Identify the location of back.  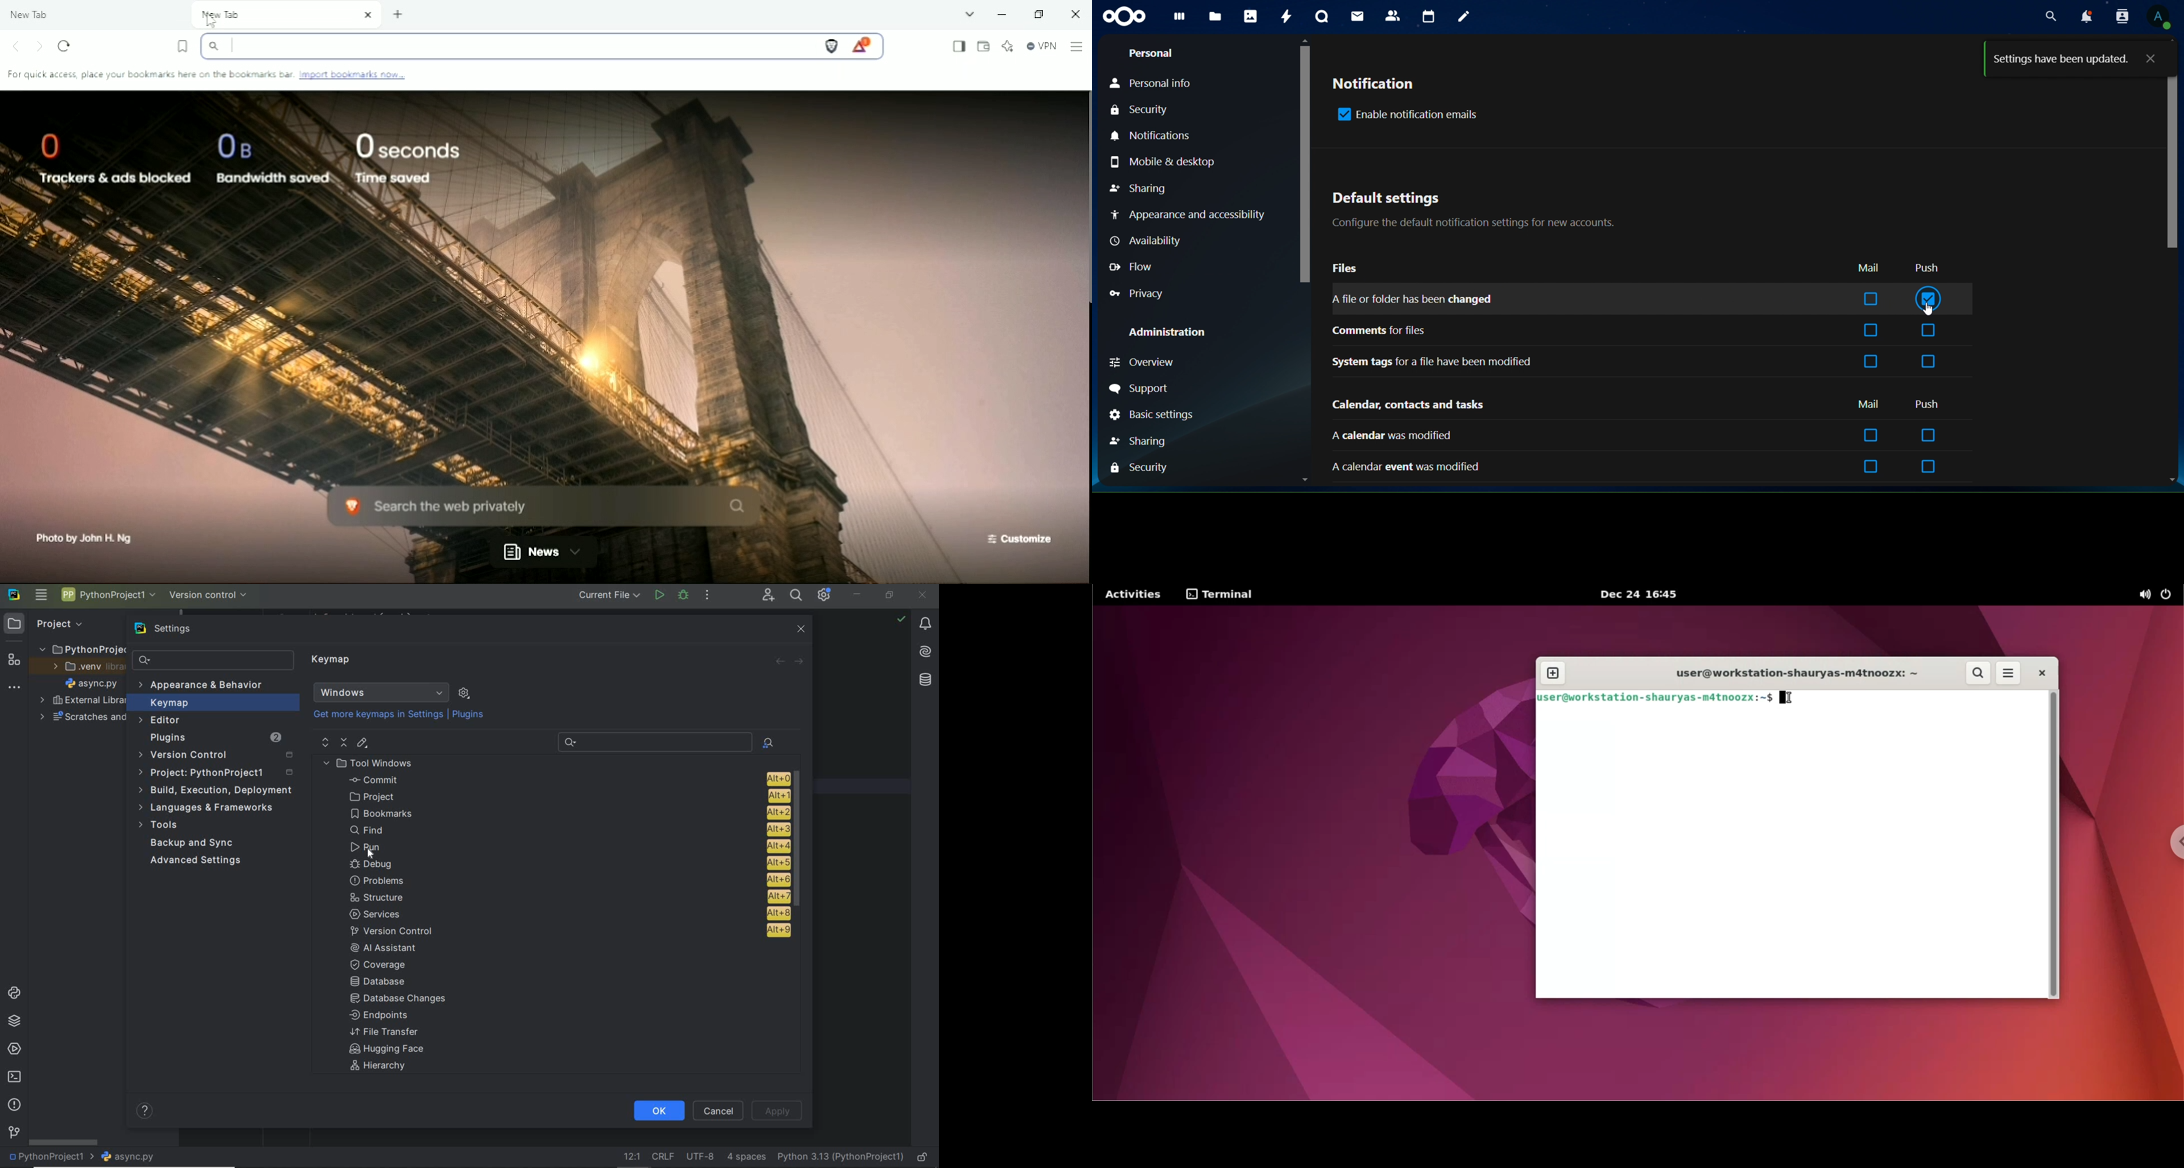
(781, 662).